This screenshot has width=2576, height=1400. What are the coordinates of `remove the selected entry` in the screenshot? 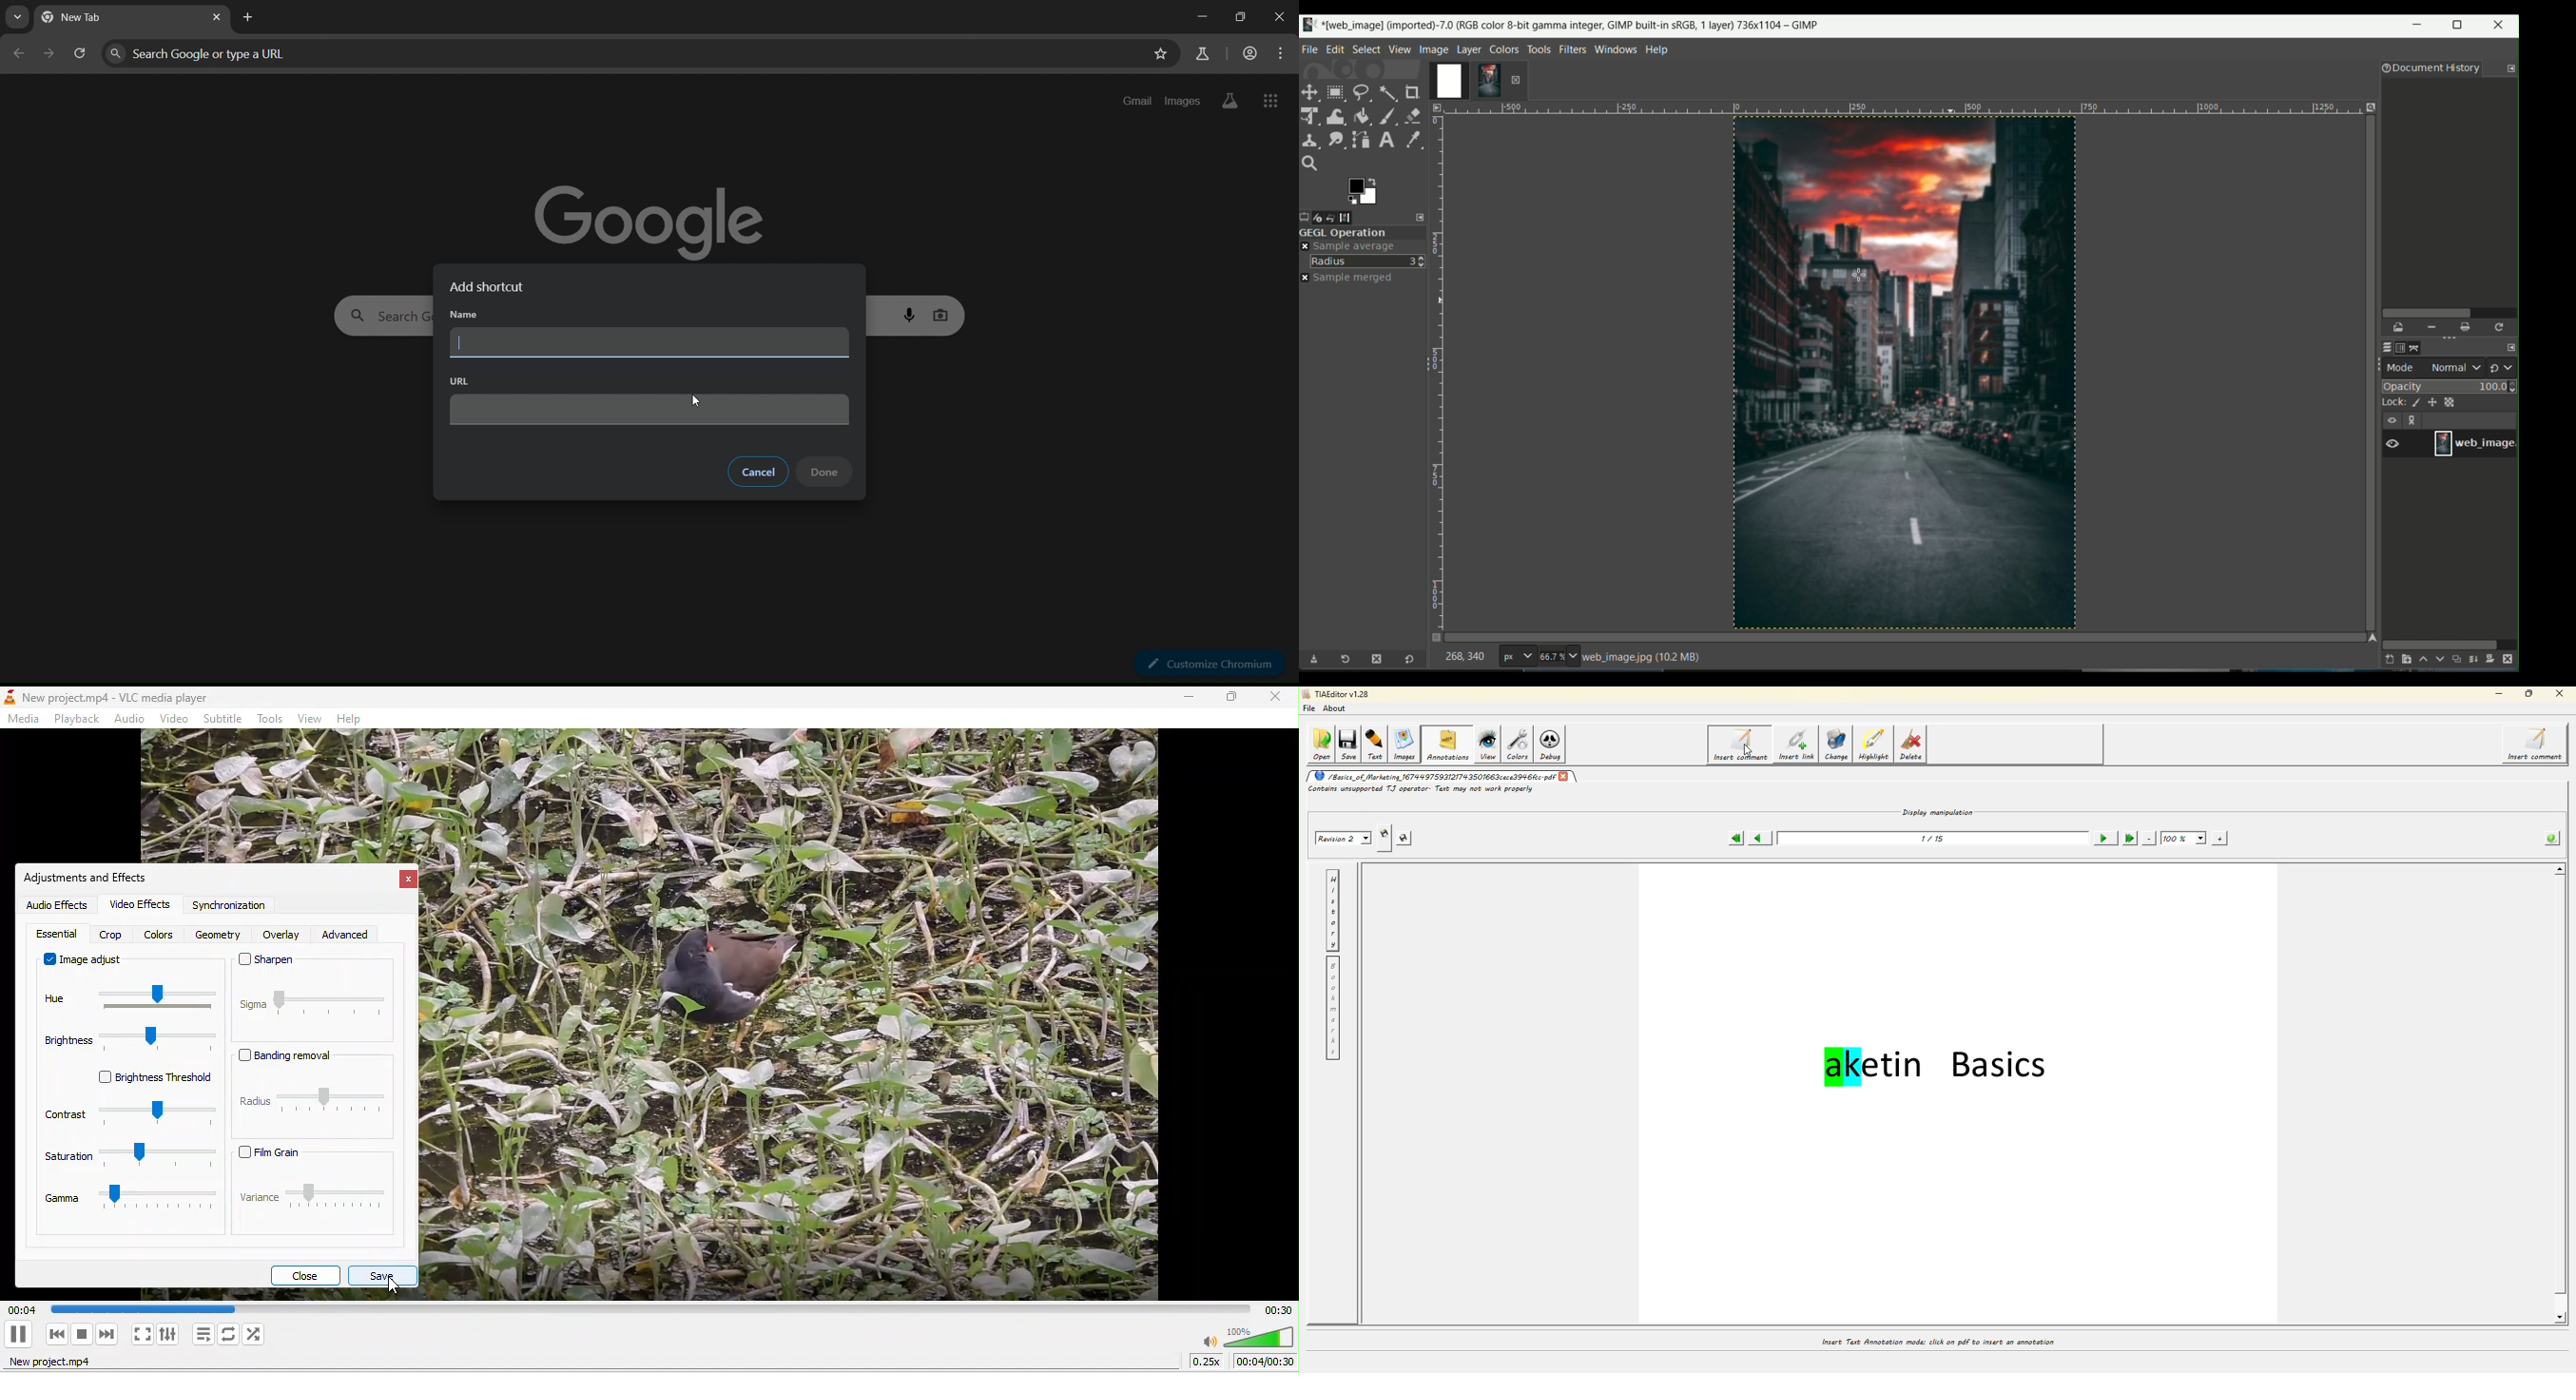 It's located at (2431, 327).